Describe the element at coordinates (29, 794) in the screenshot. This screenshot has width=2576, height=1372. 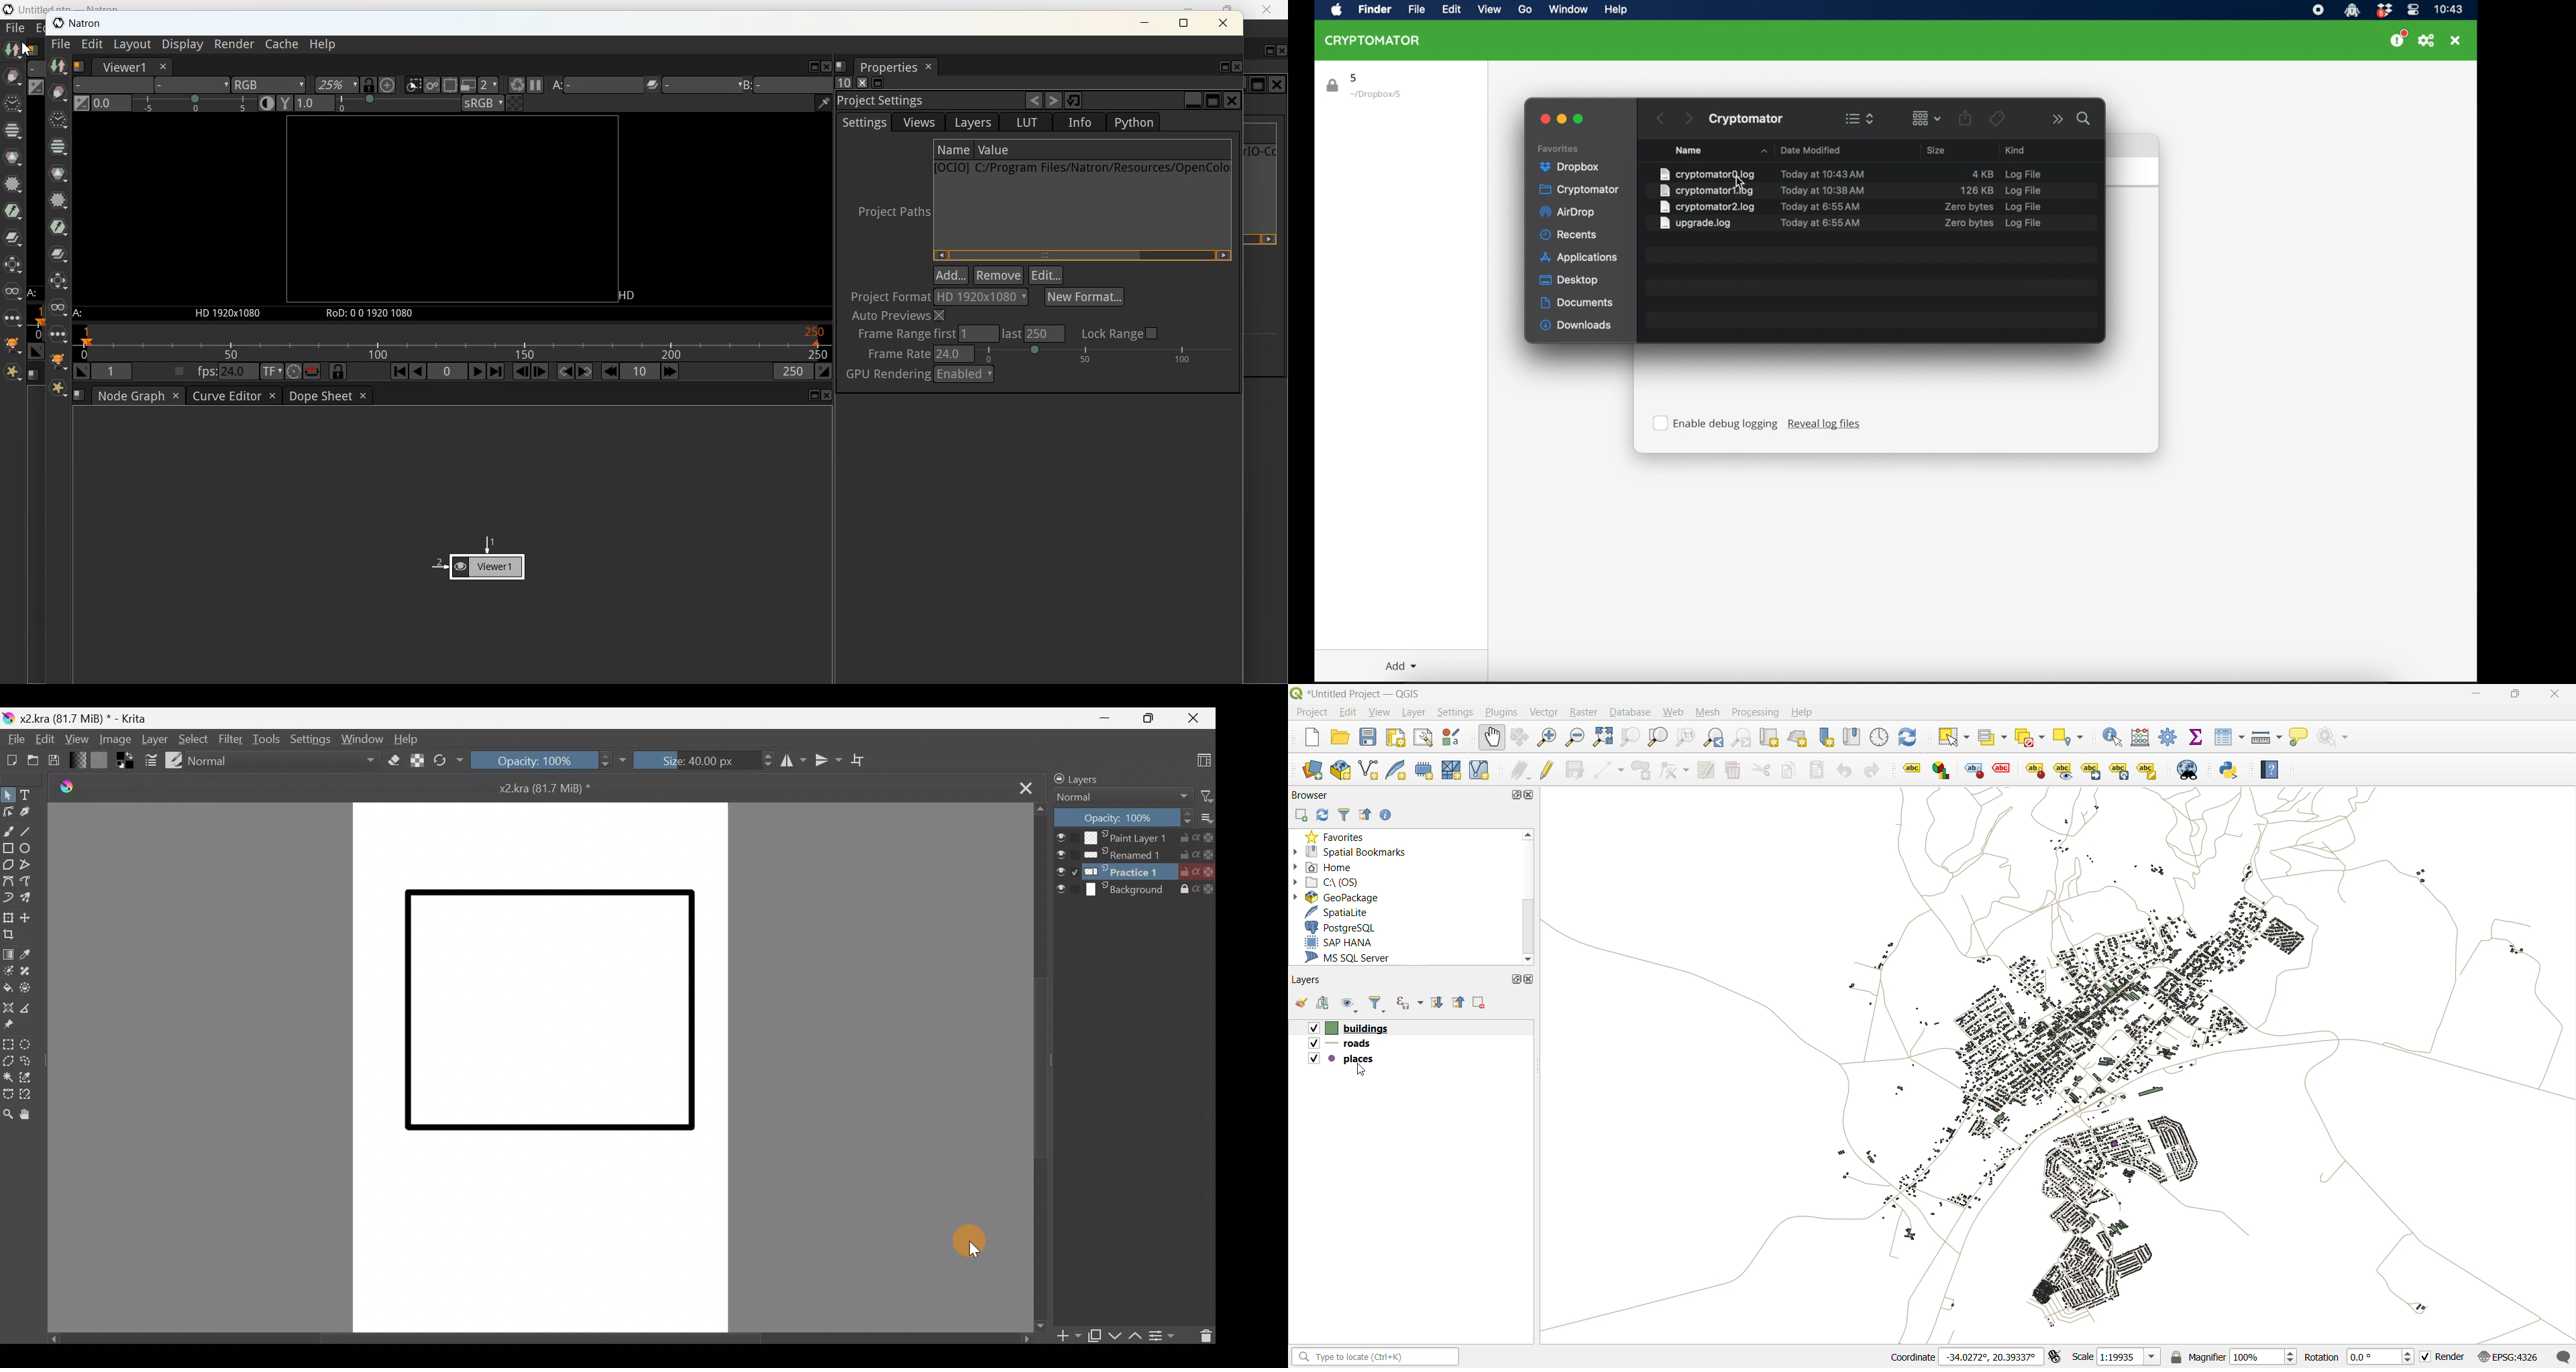
I see `Text tool` at that location.